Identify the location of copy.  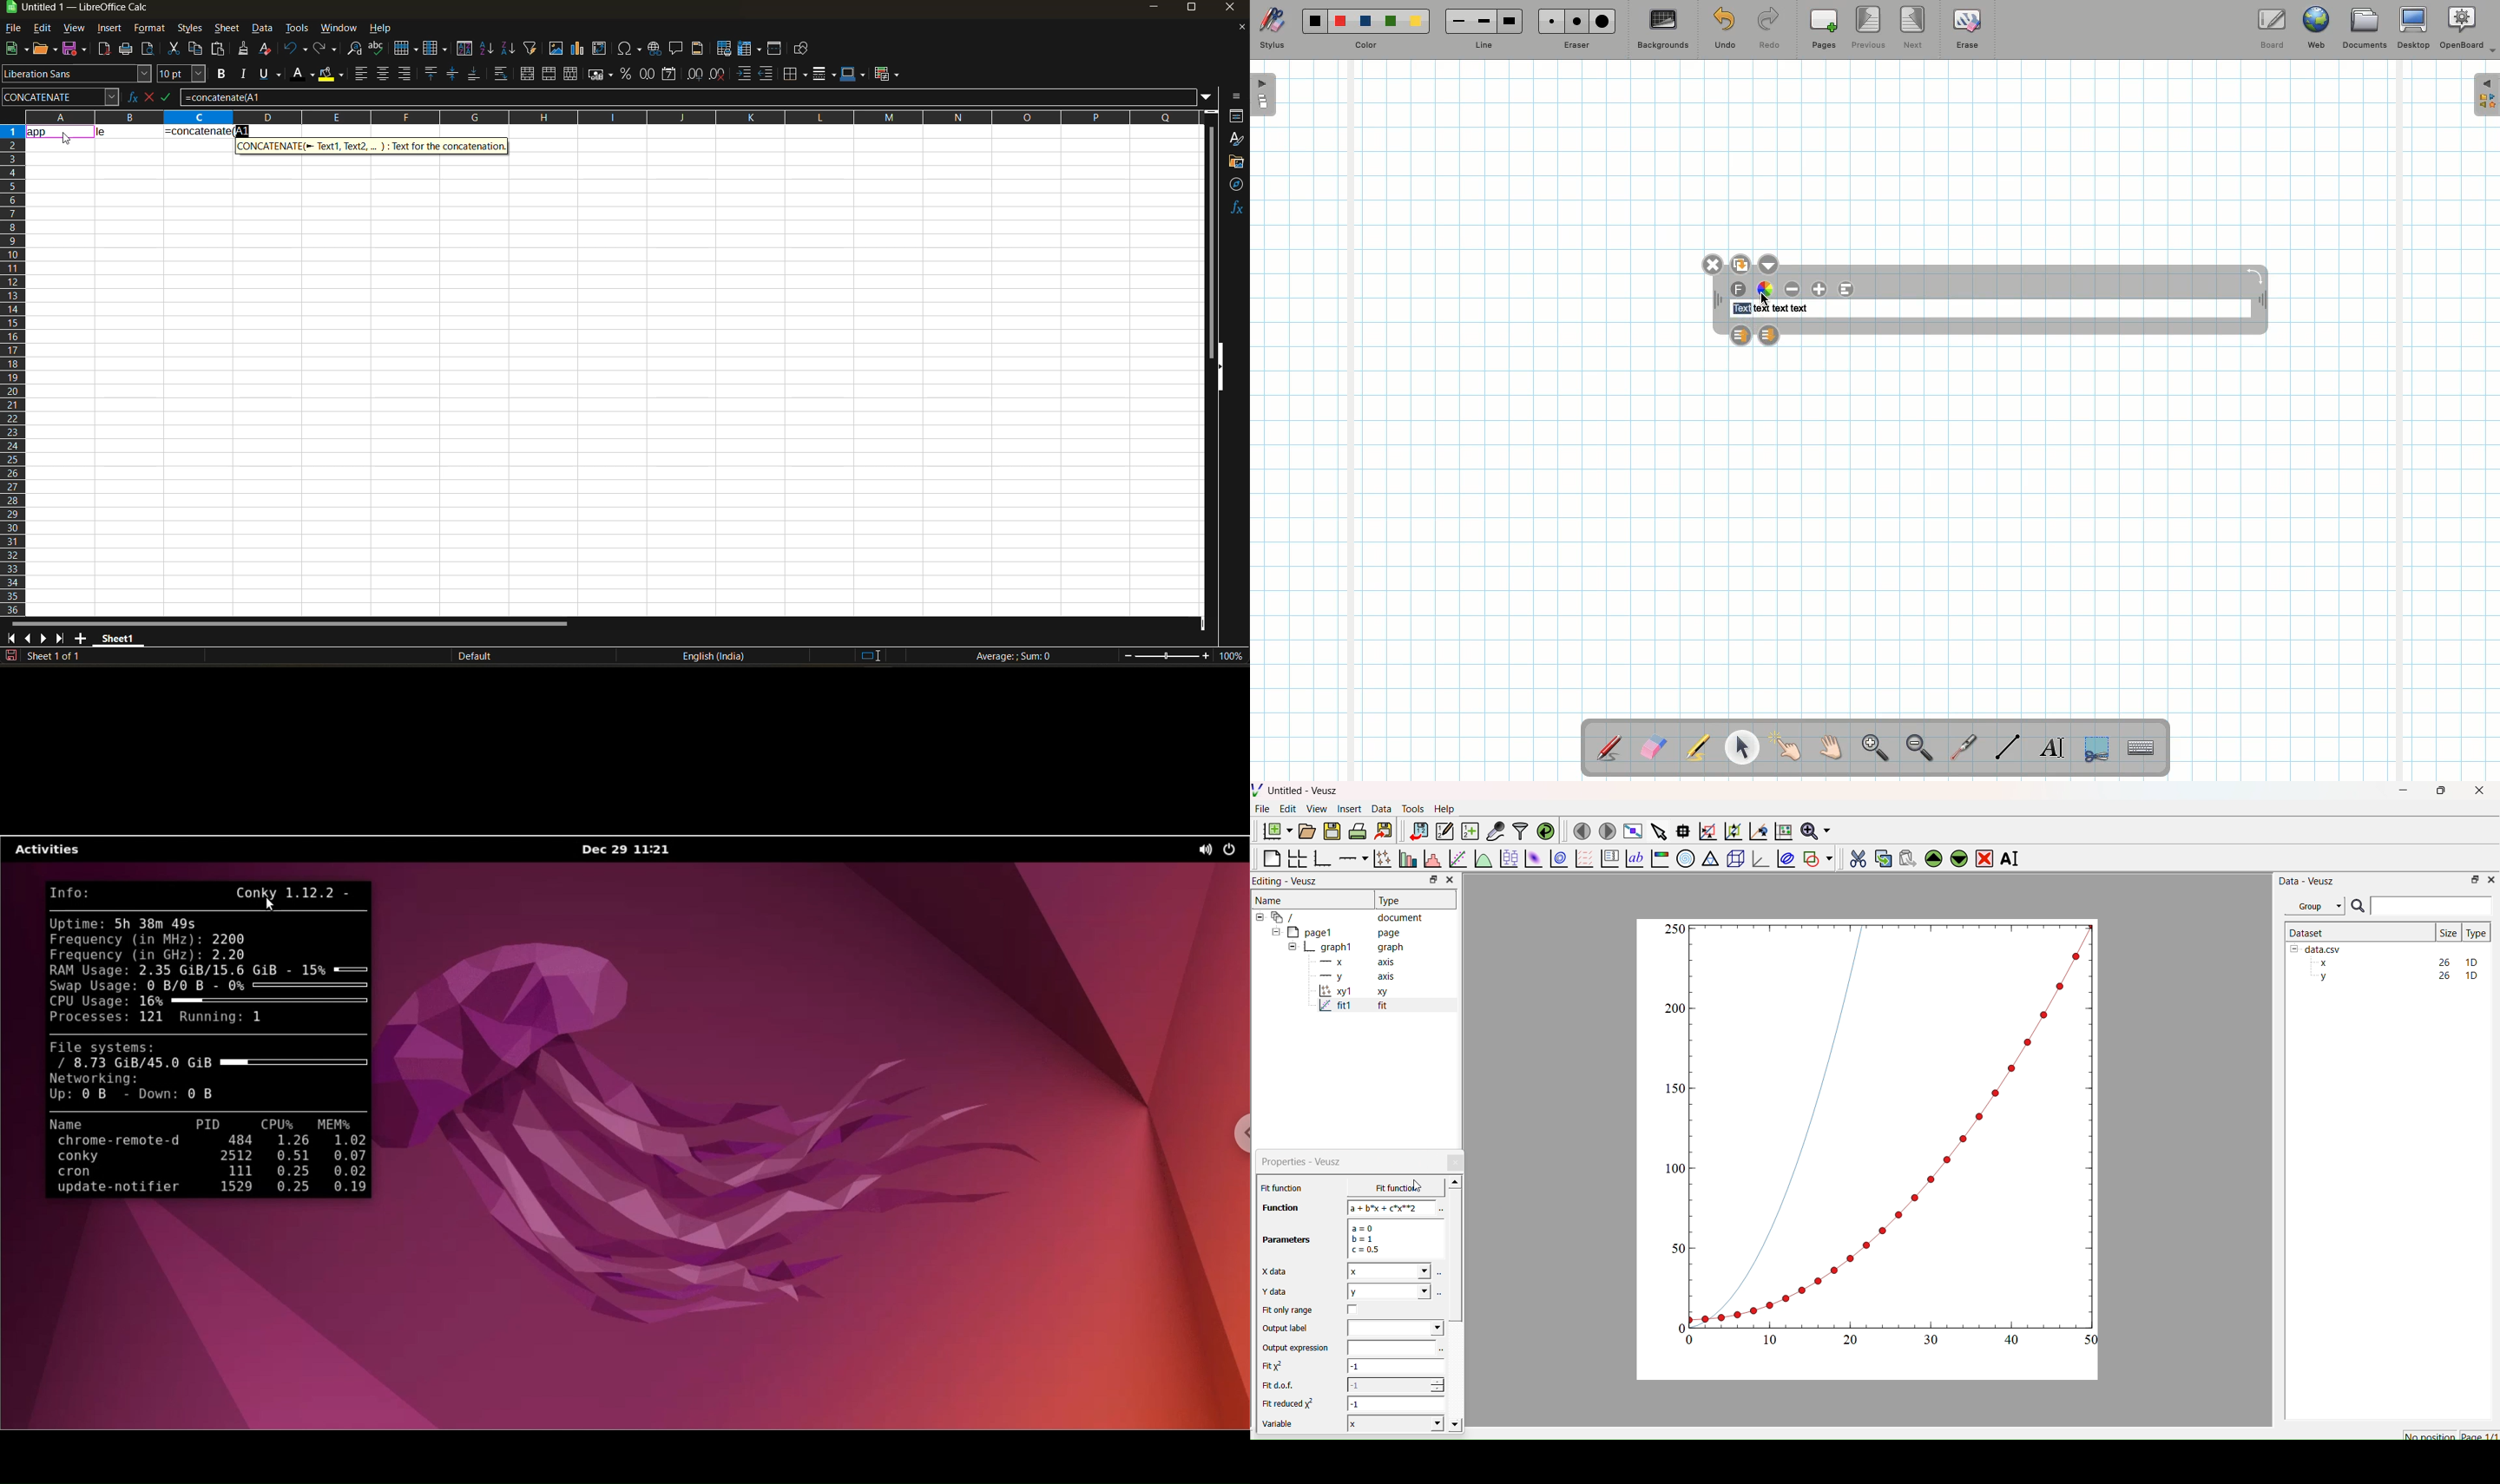
(197, 49).